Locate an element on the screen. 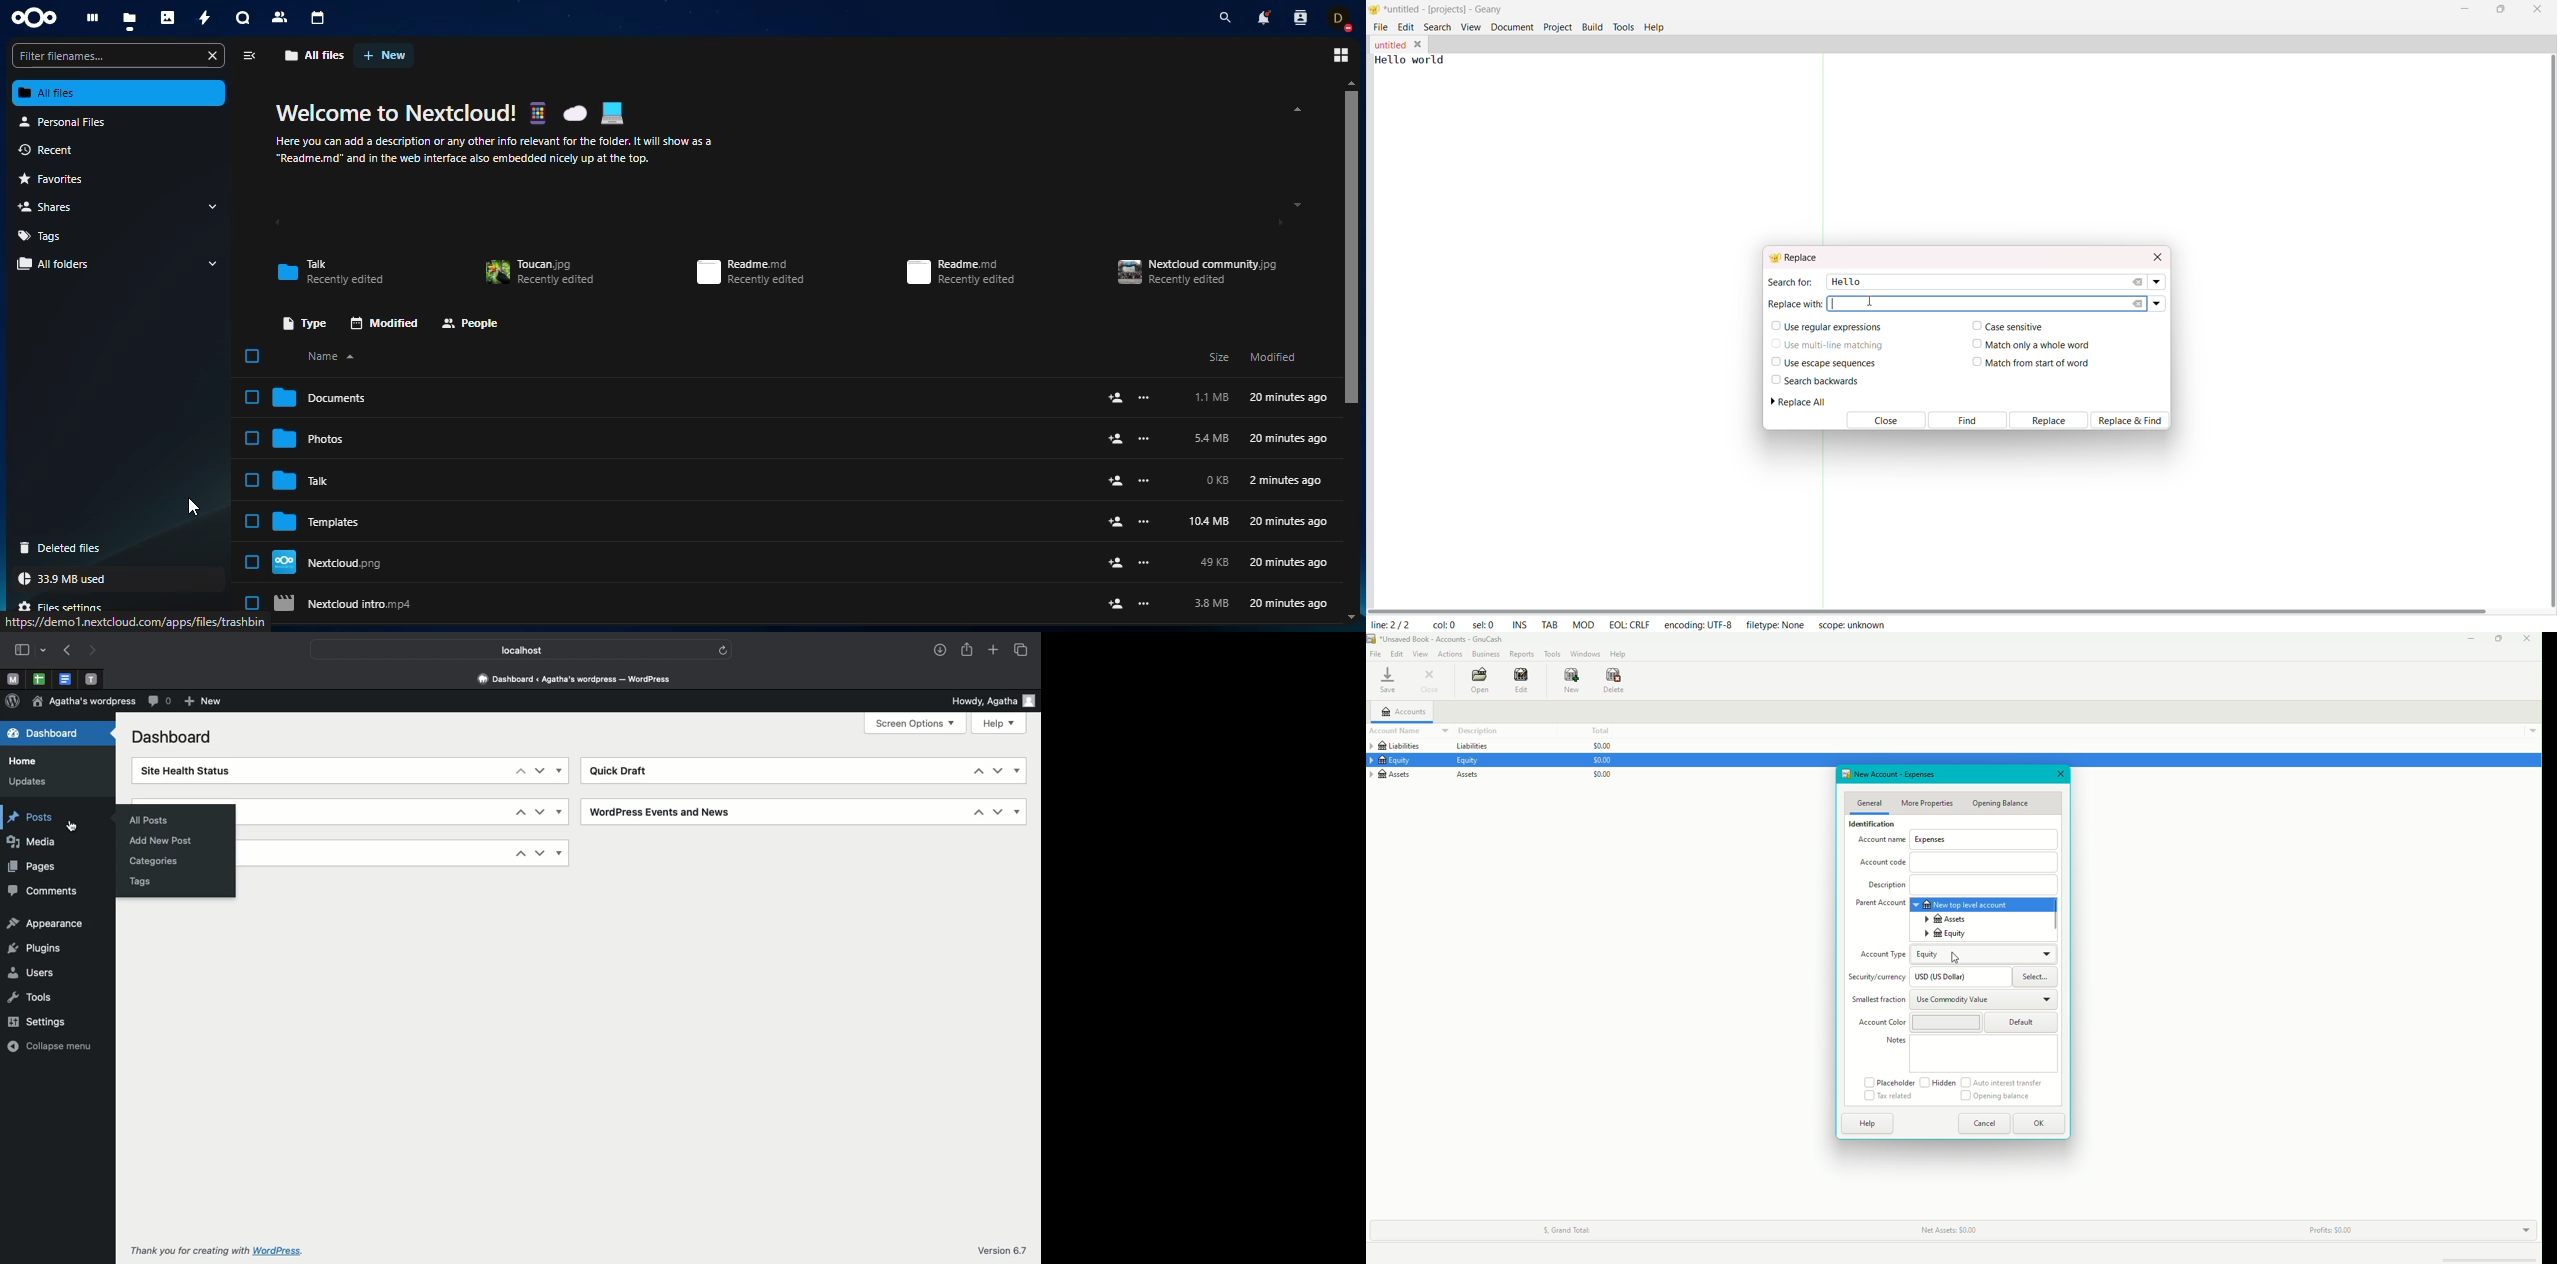  Accounts is located at coordinates (1403, 712).